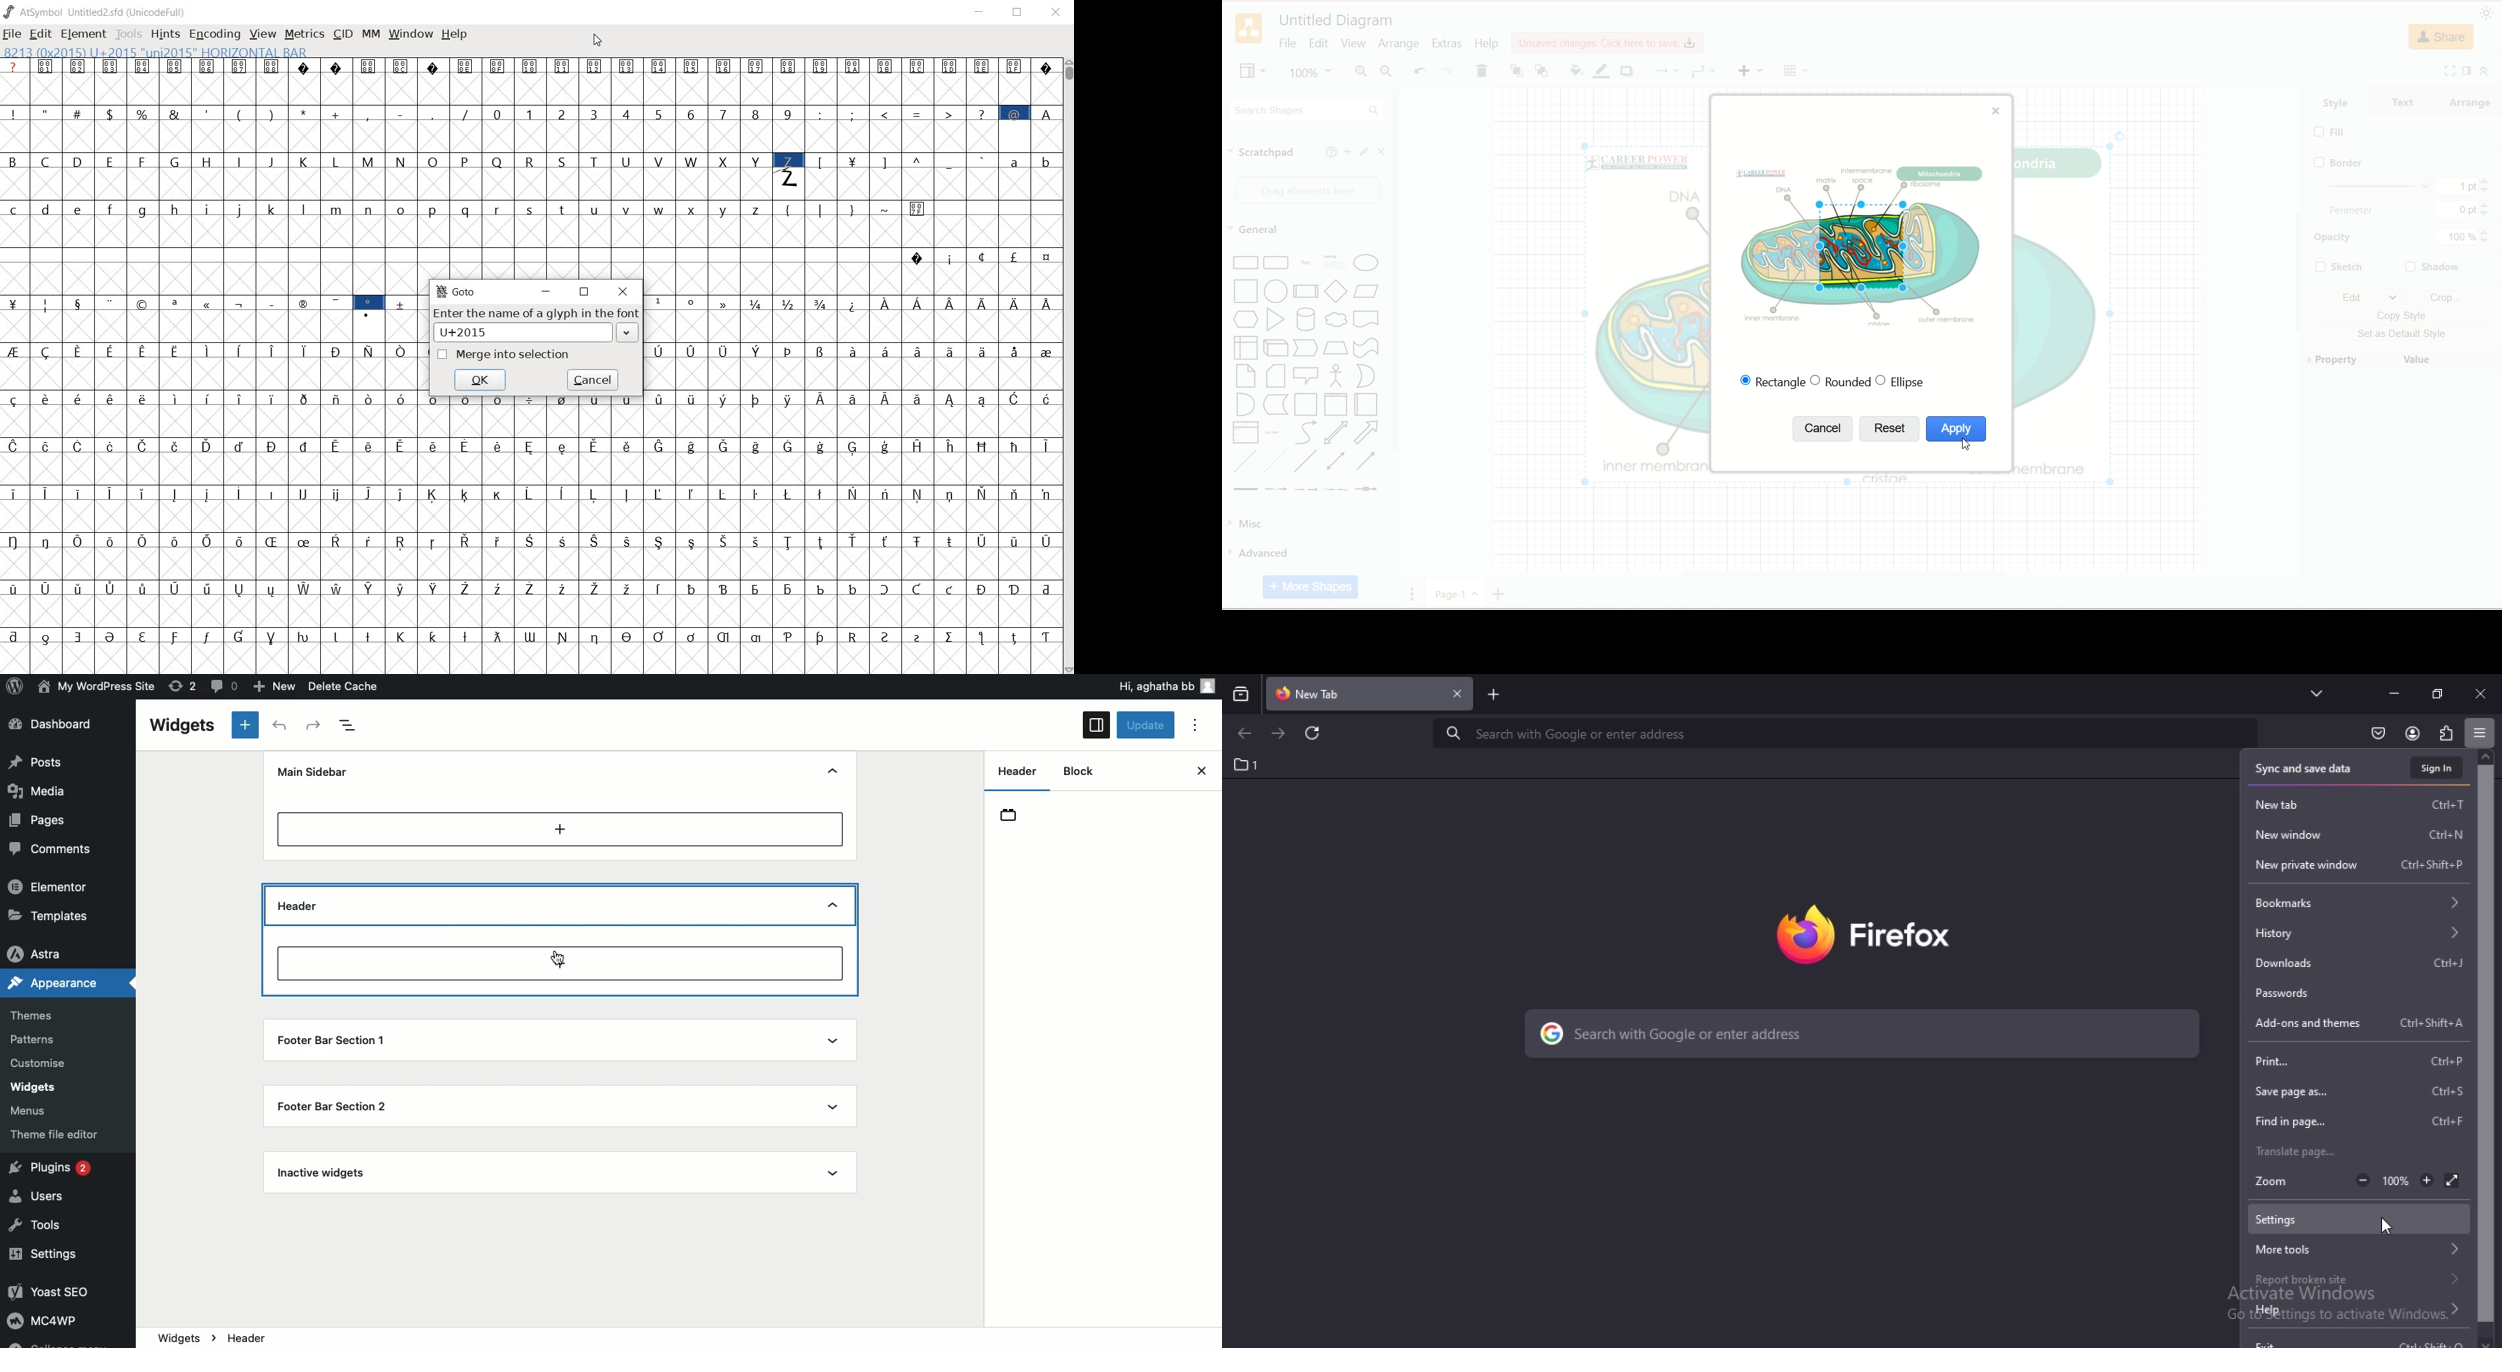 The image size is (2520, 1372). I want to click on Hexagon, so click(1247, 321).